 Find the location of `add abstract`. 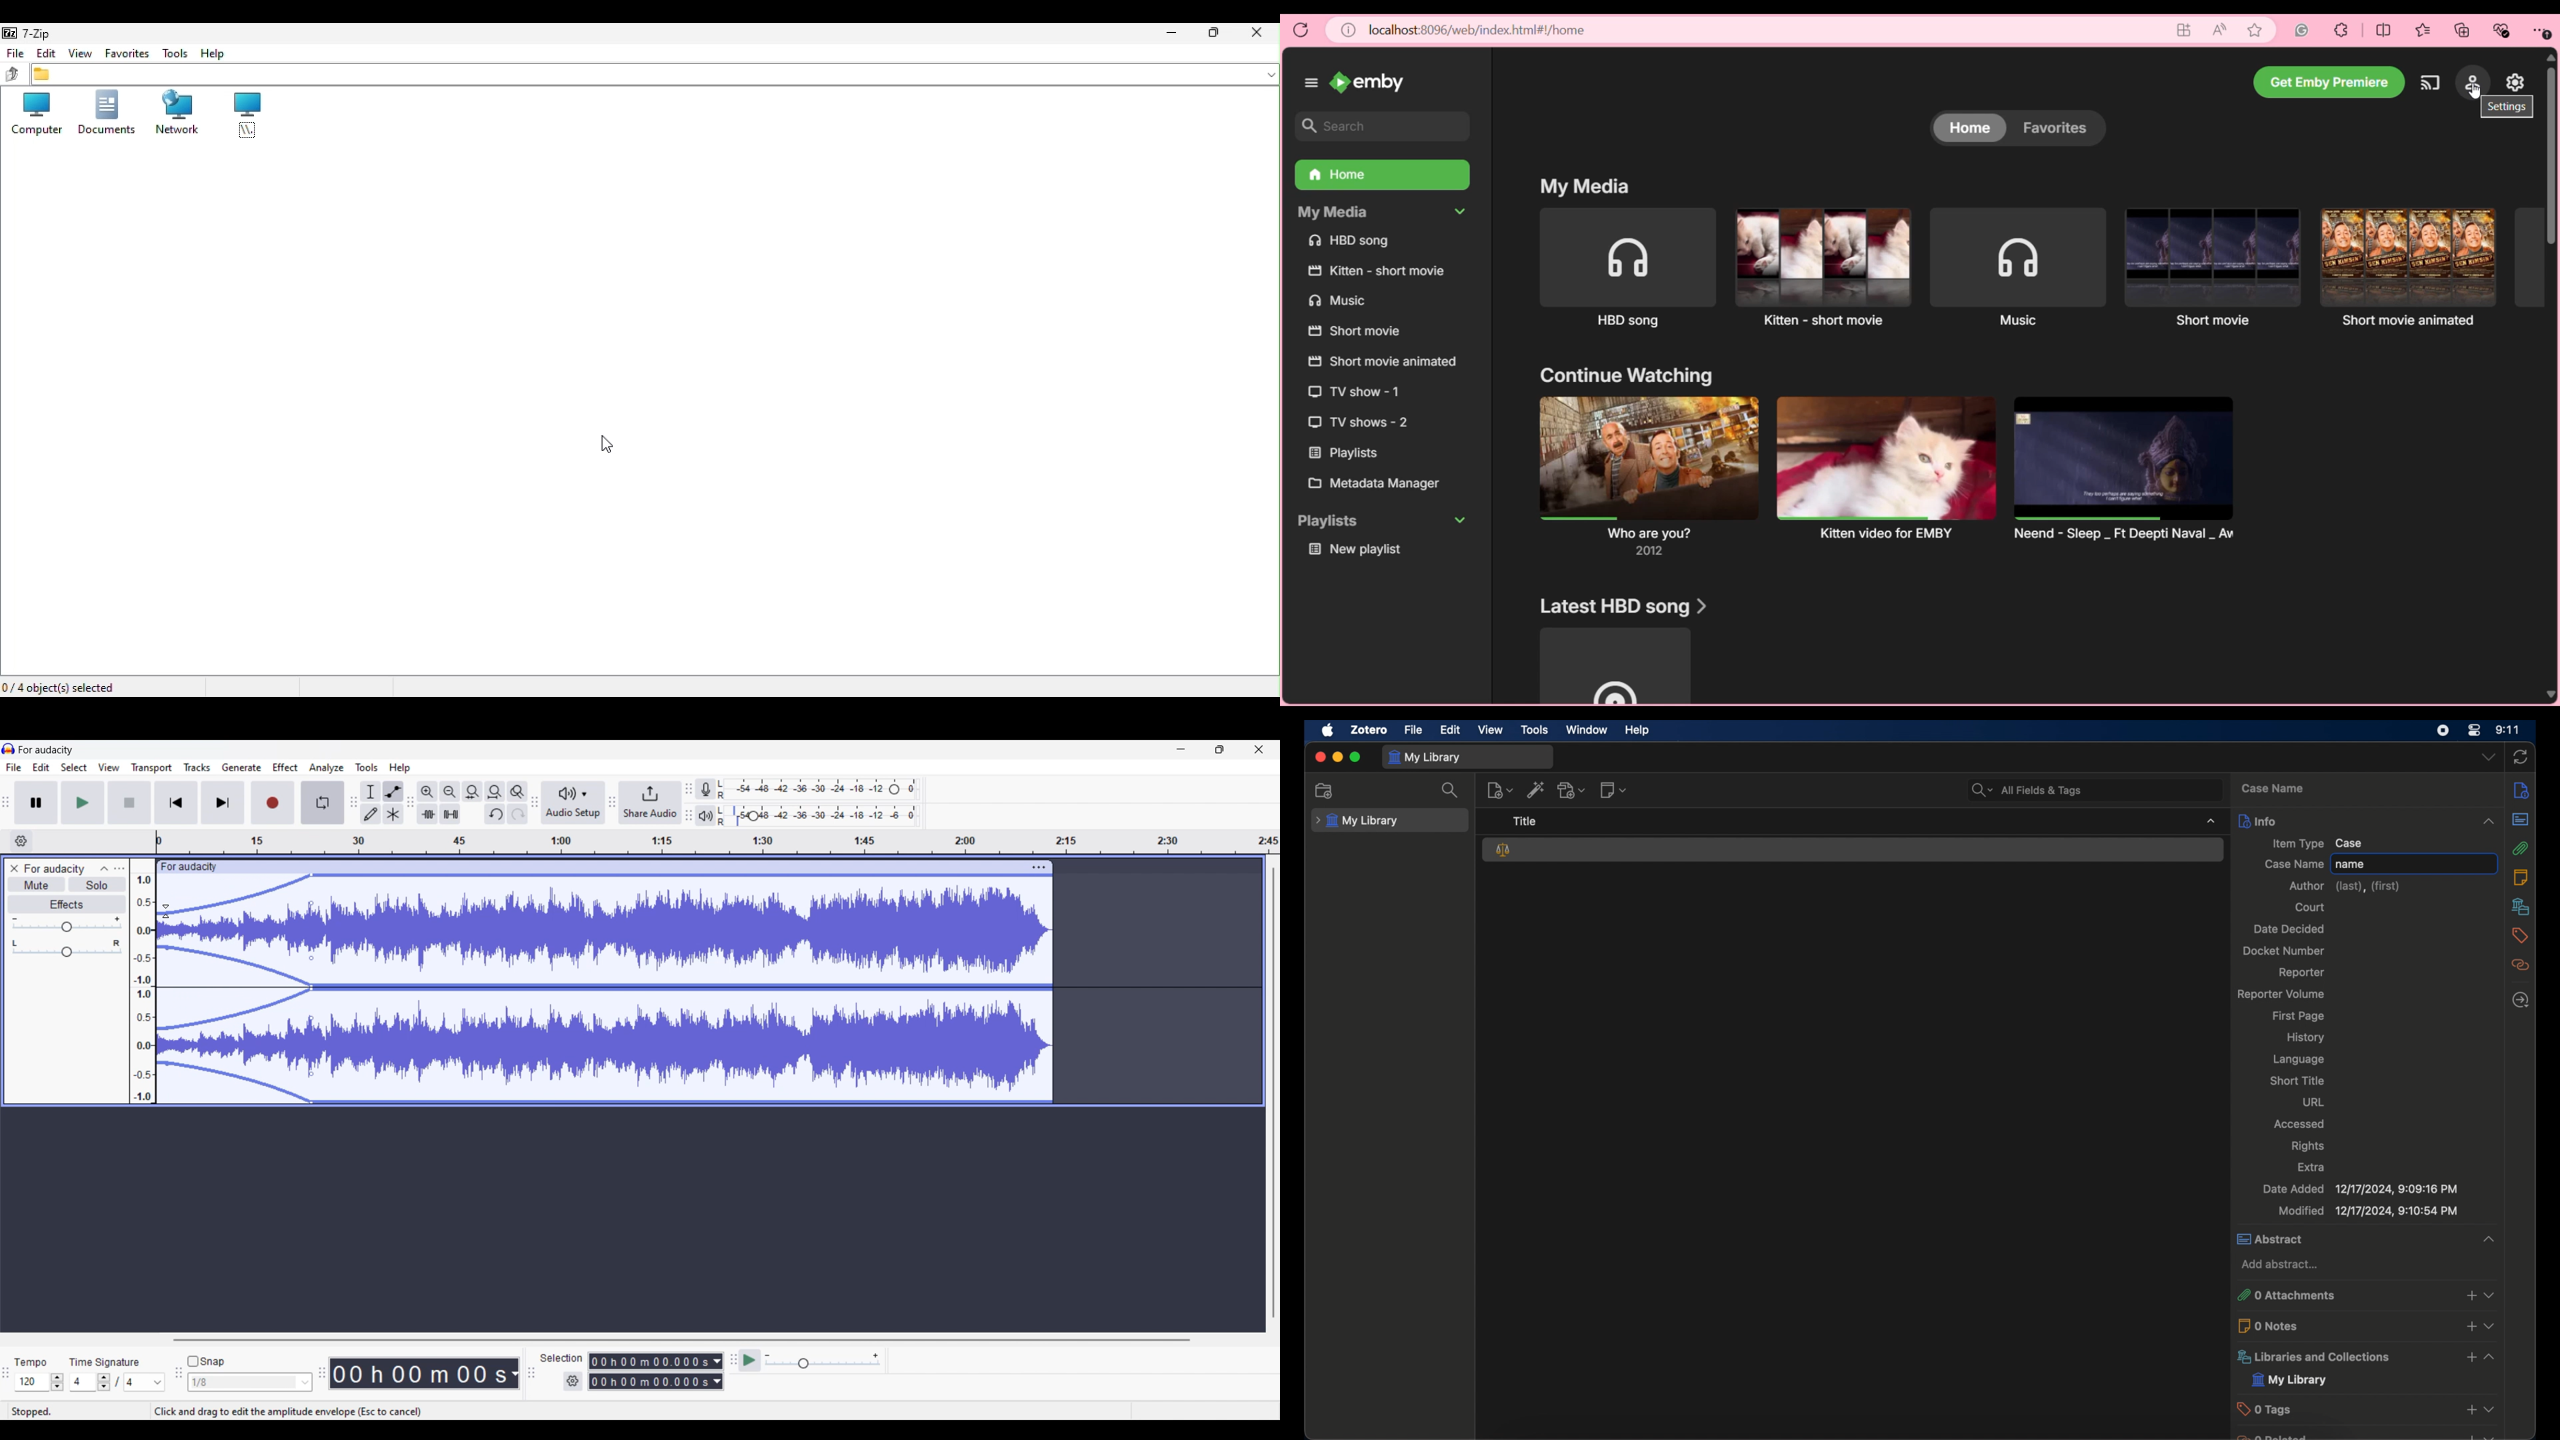

add abstract is located at coordinates (2281, 1264).